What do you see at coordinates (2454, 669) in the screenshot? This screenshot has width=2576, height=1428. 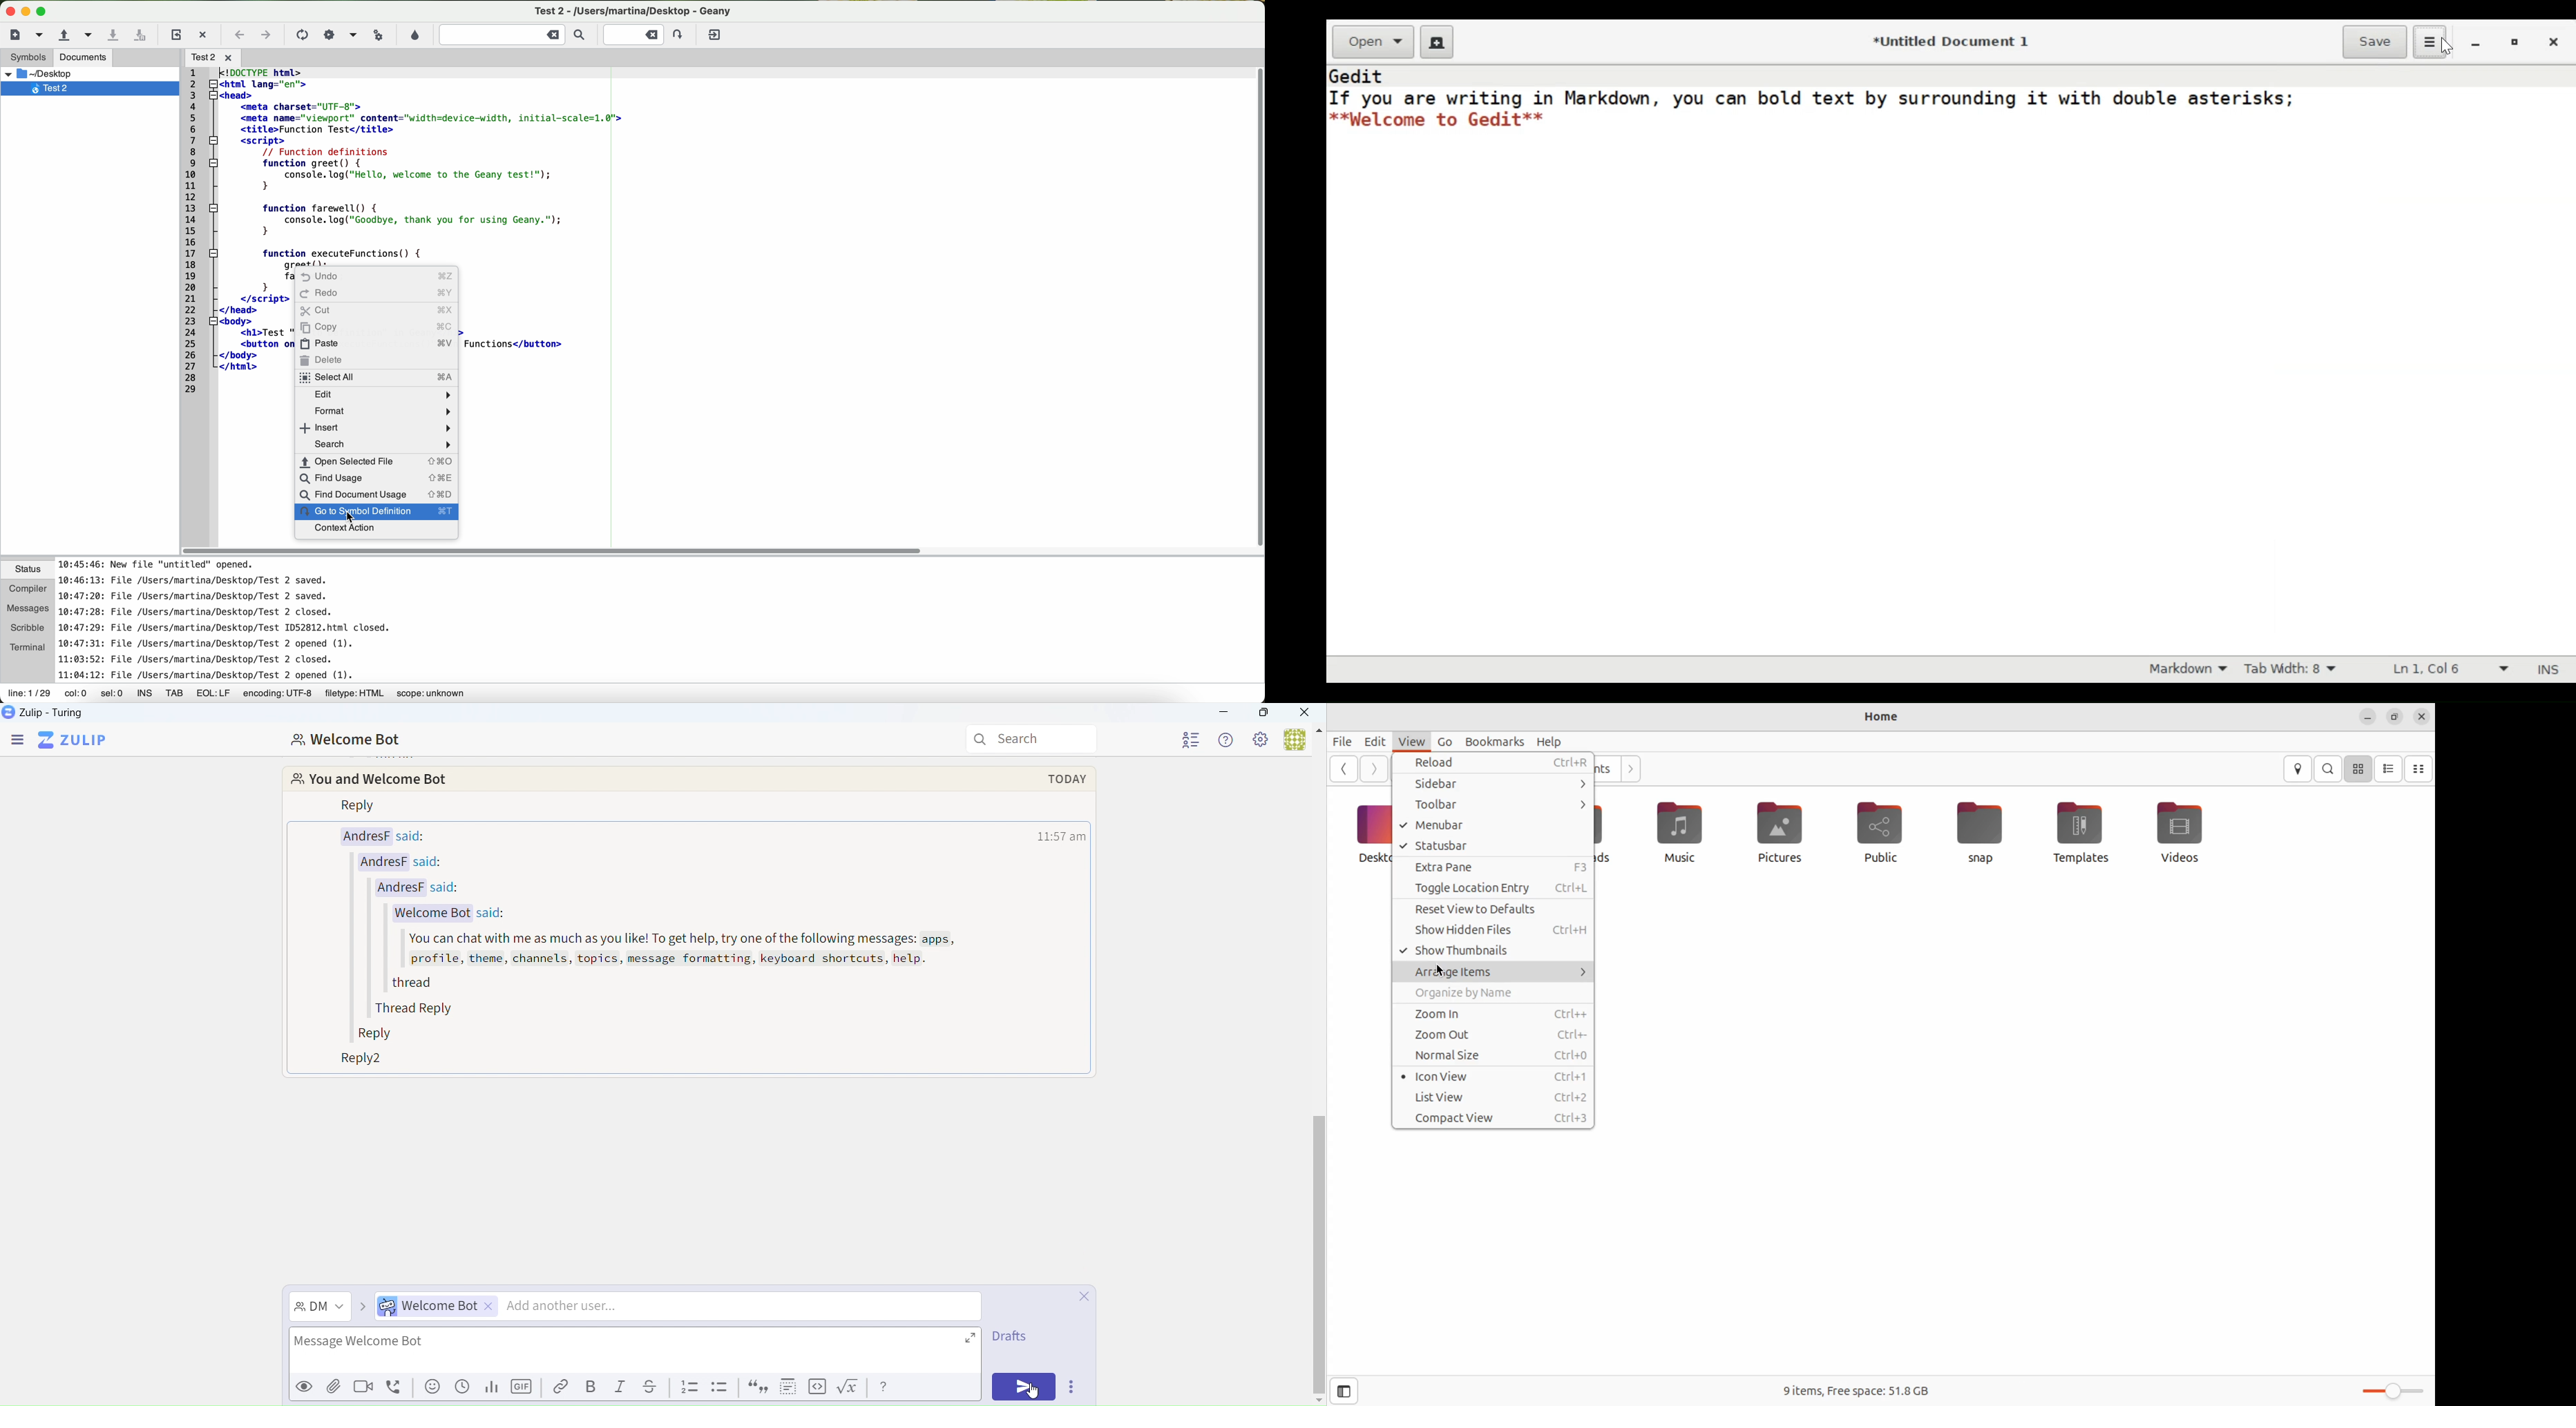 I see `Line and Column Preference` at bounding box center [2454, 669].